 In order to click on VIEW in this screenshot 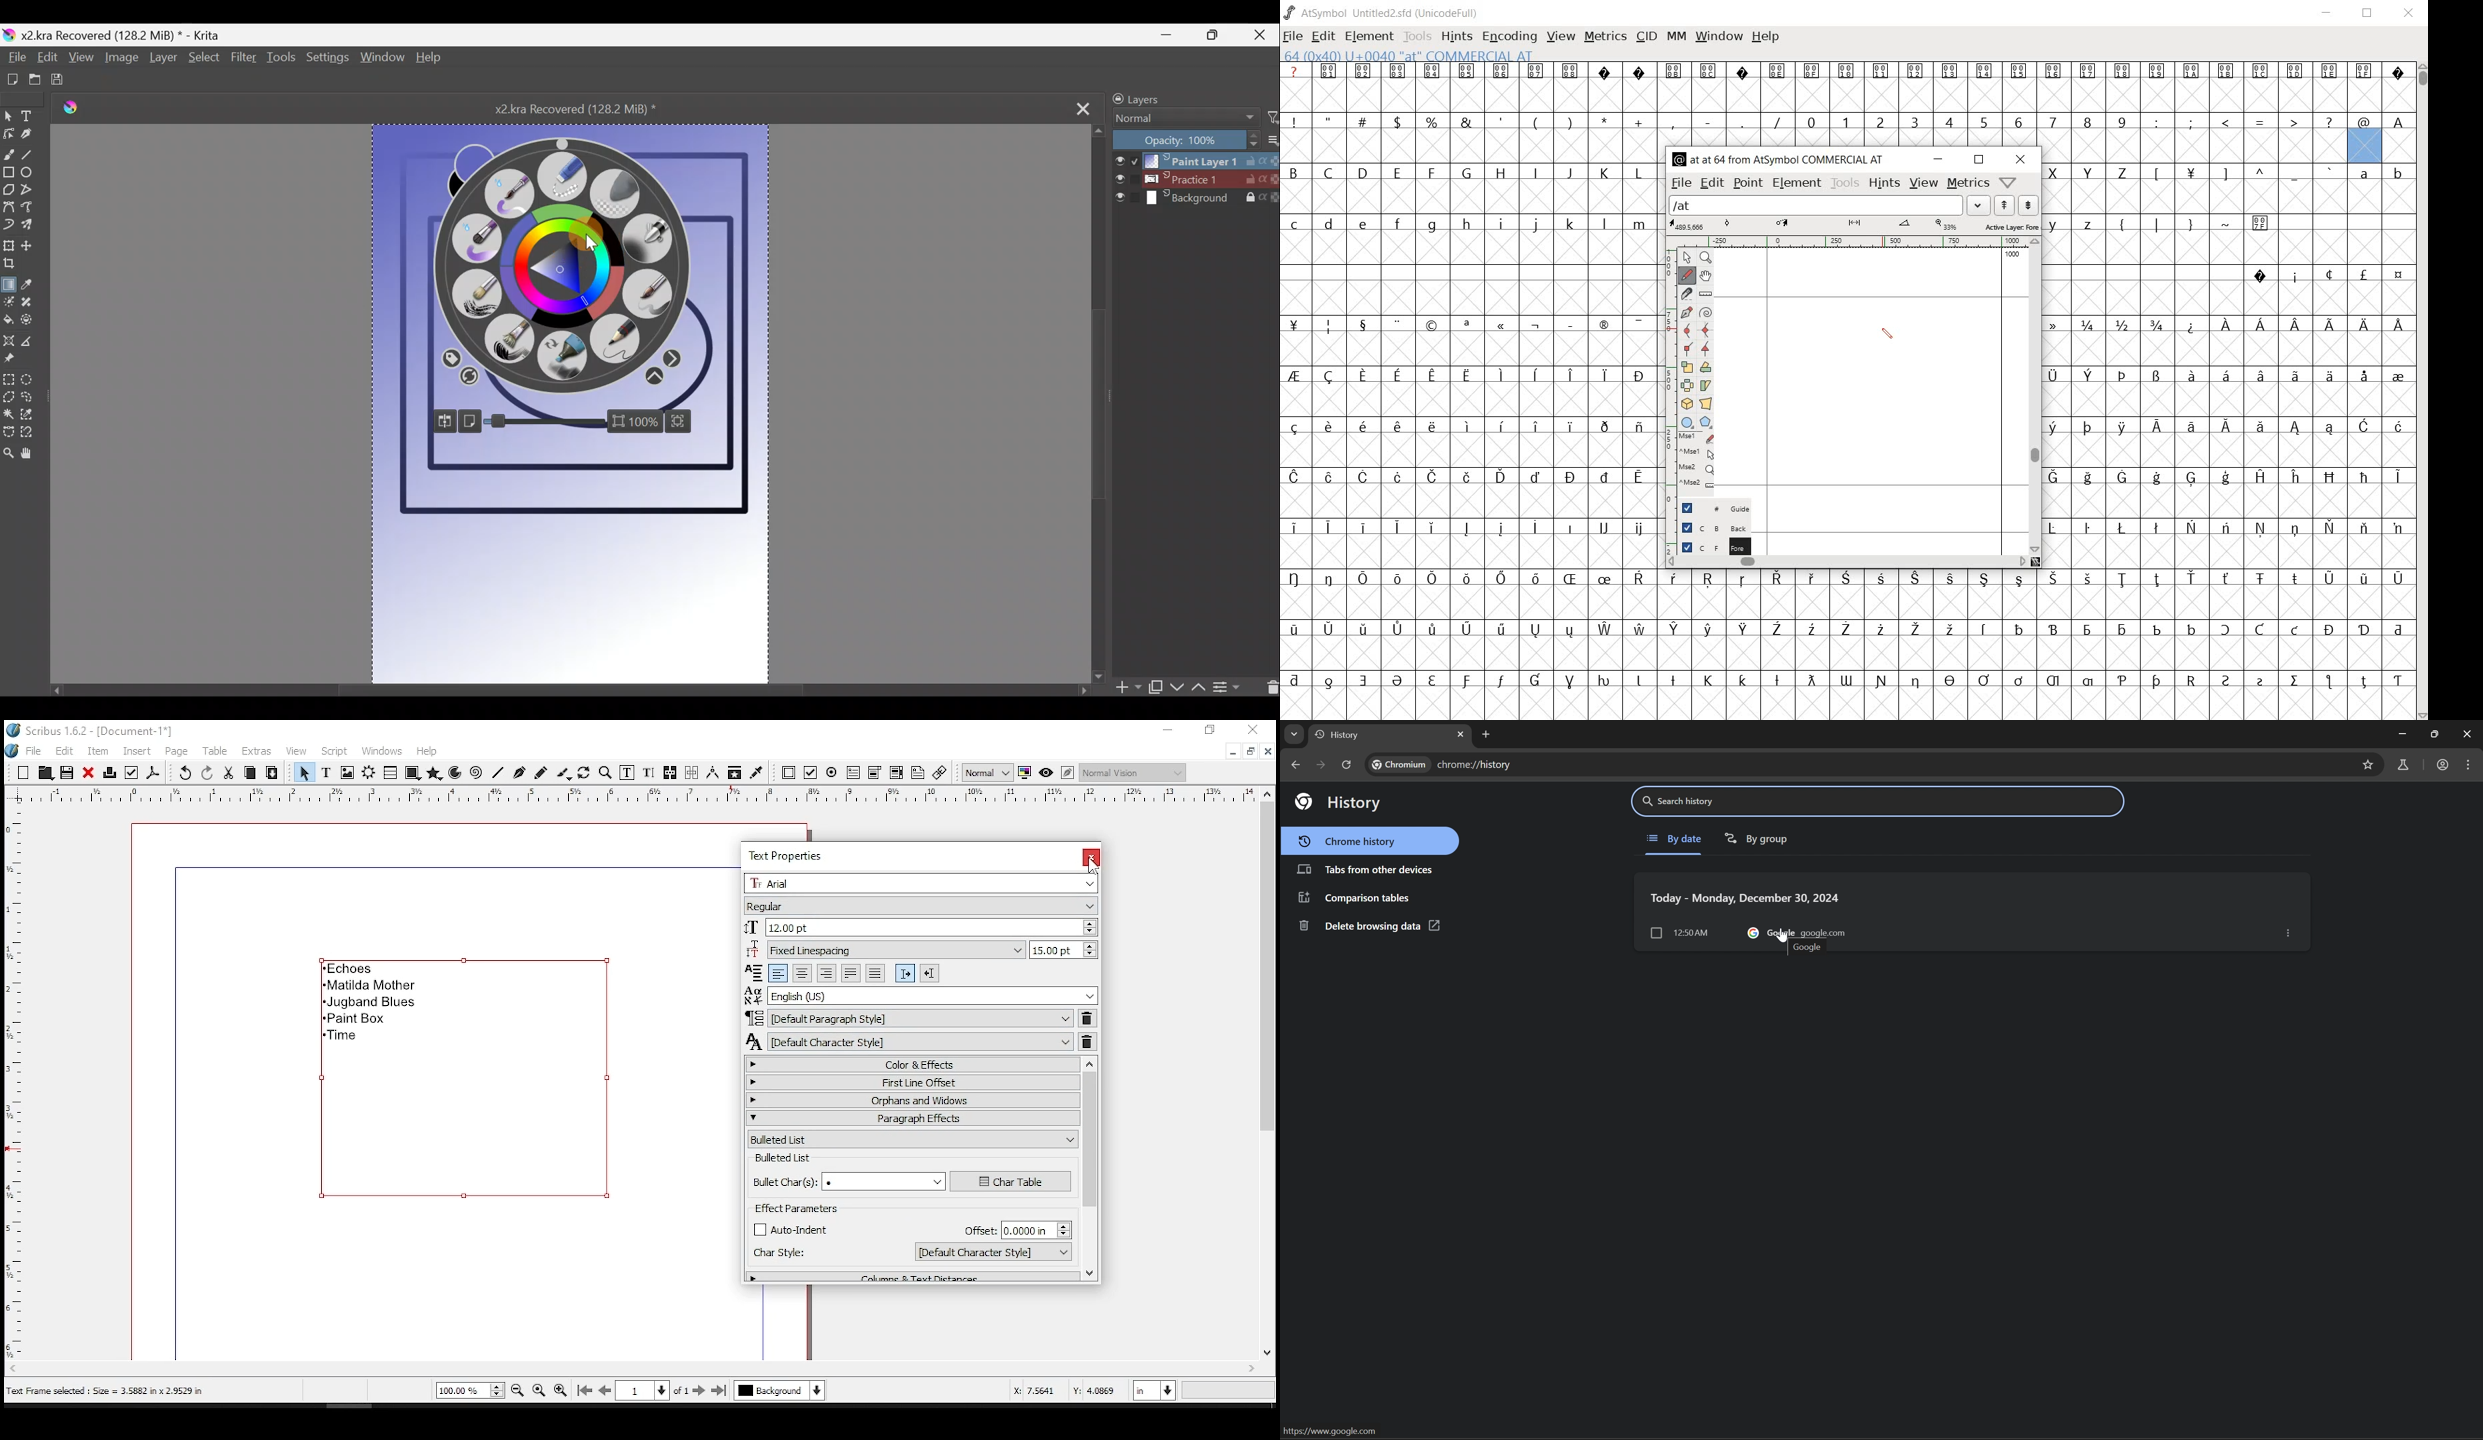, I will do `click(1561, 39)`.